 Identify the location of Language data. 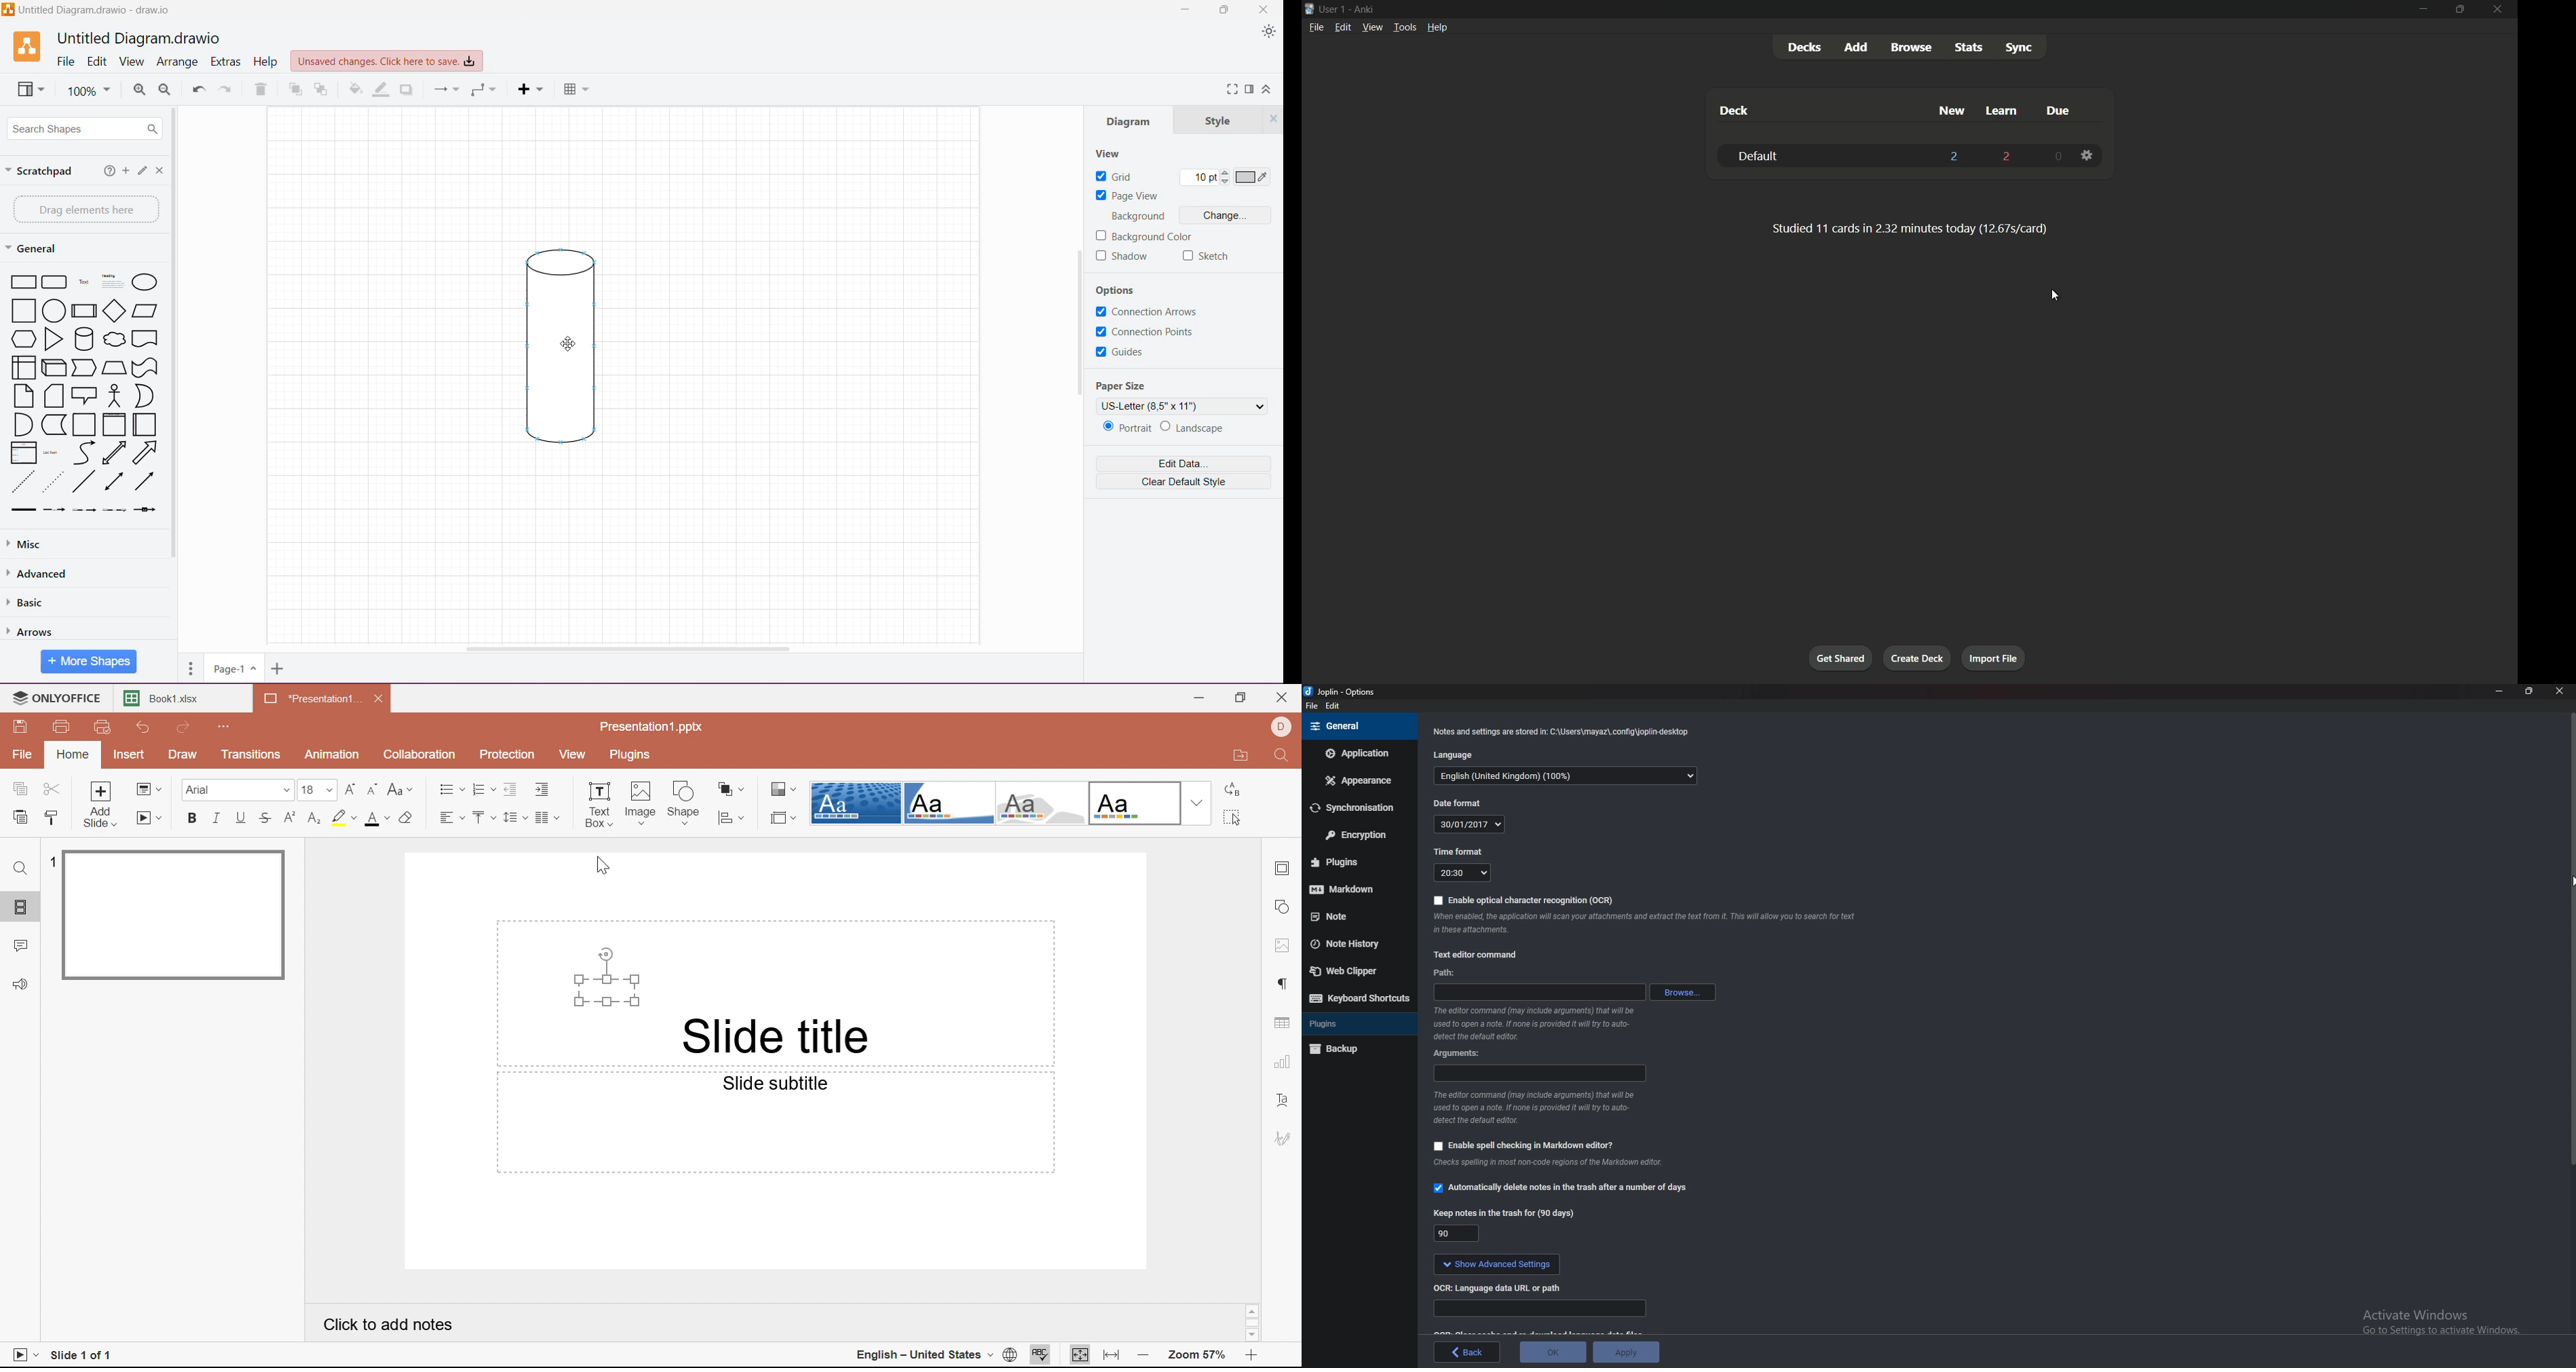
(1541, 1308).